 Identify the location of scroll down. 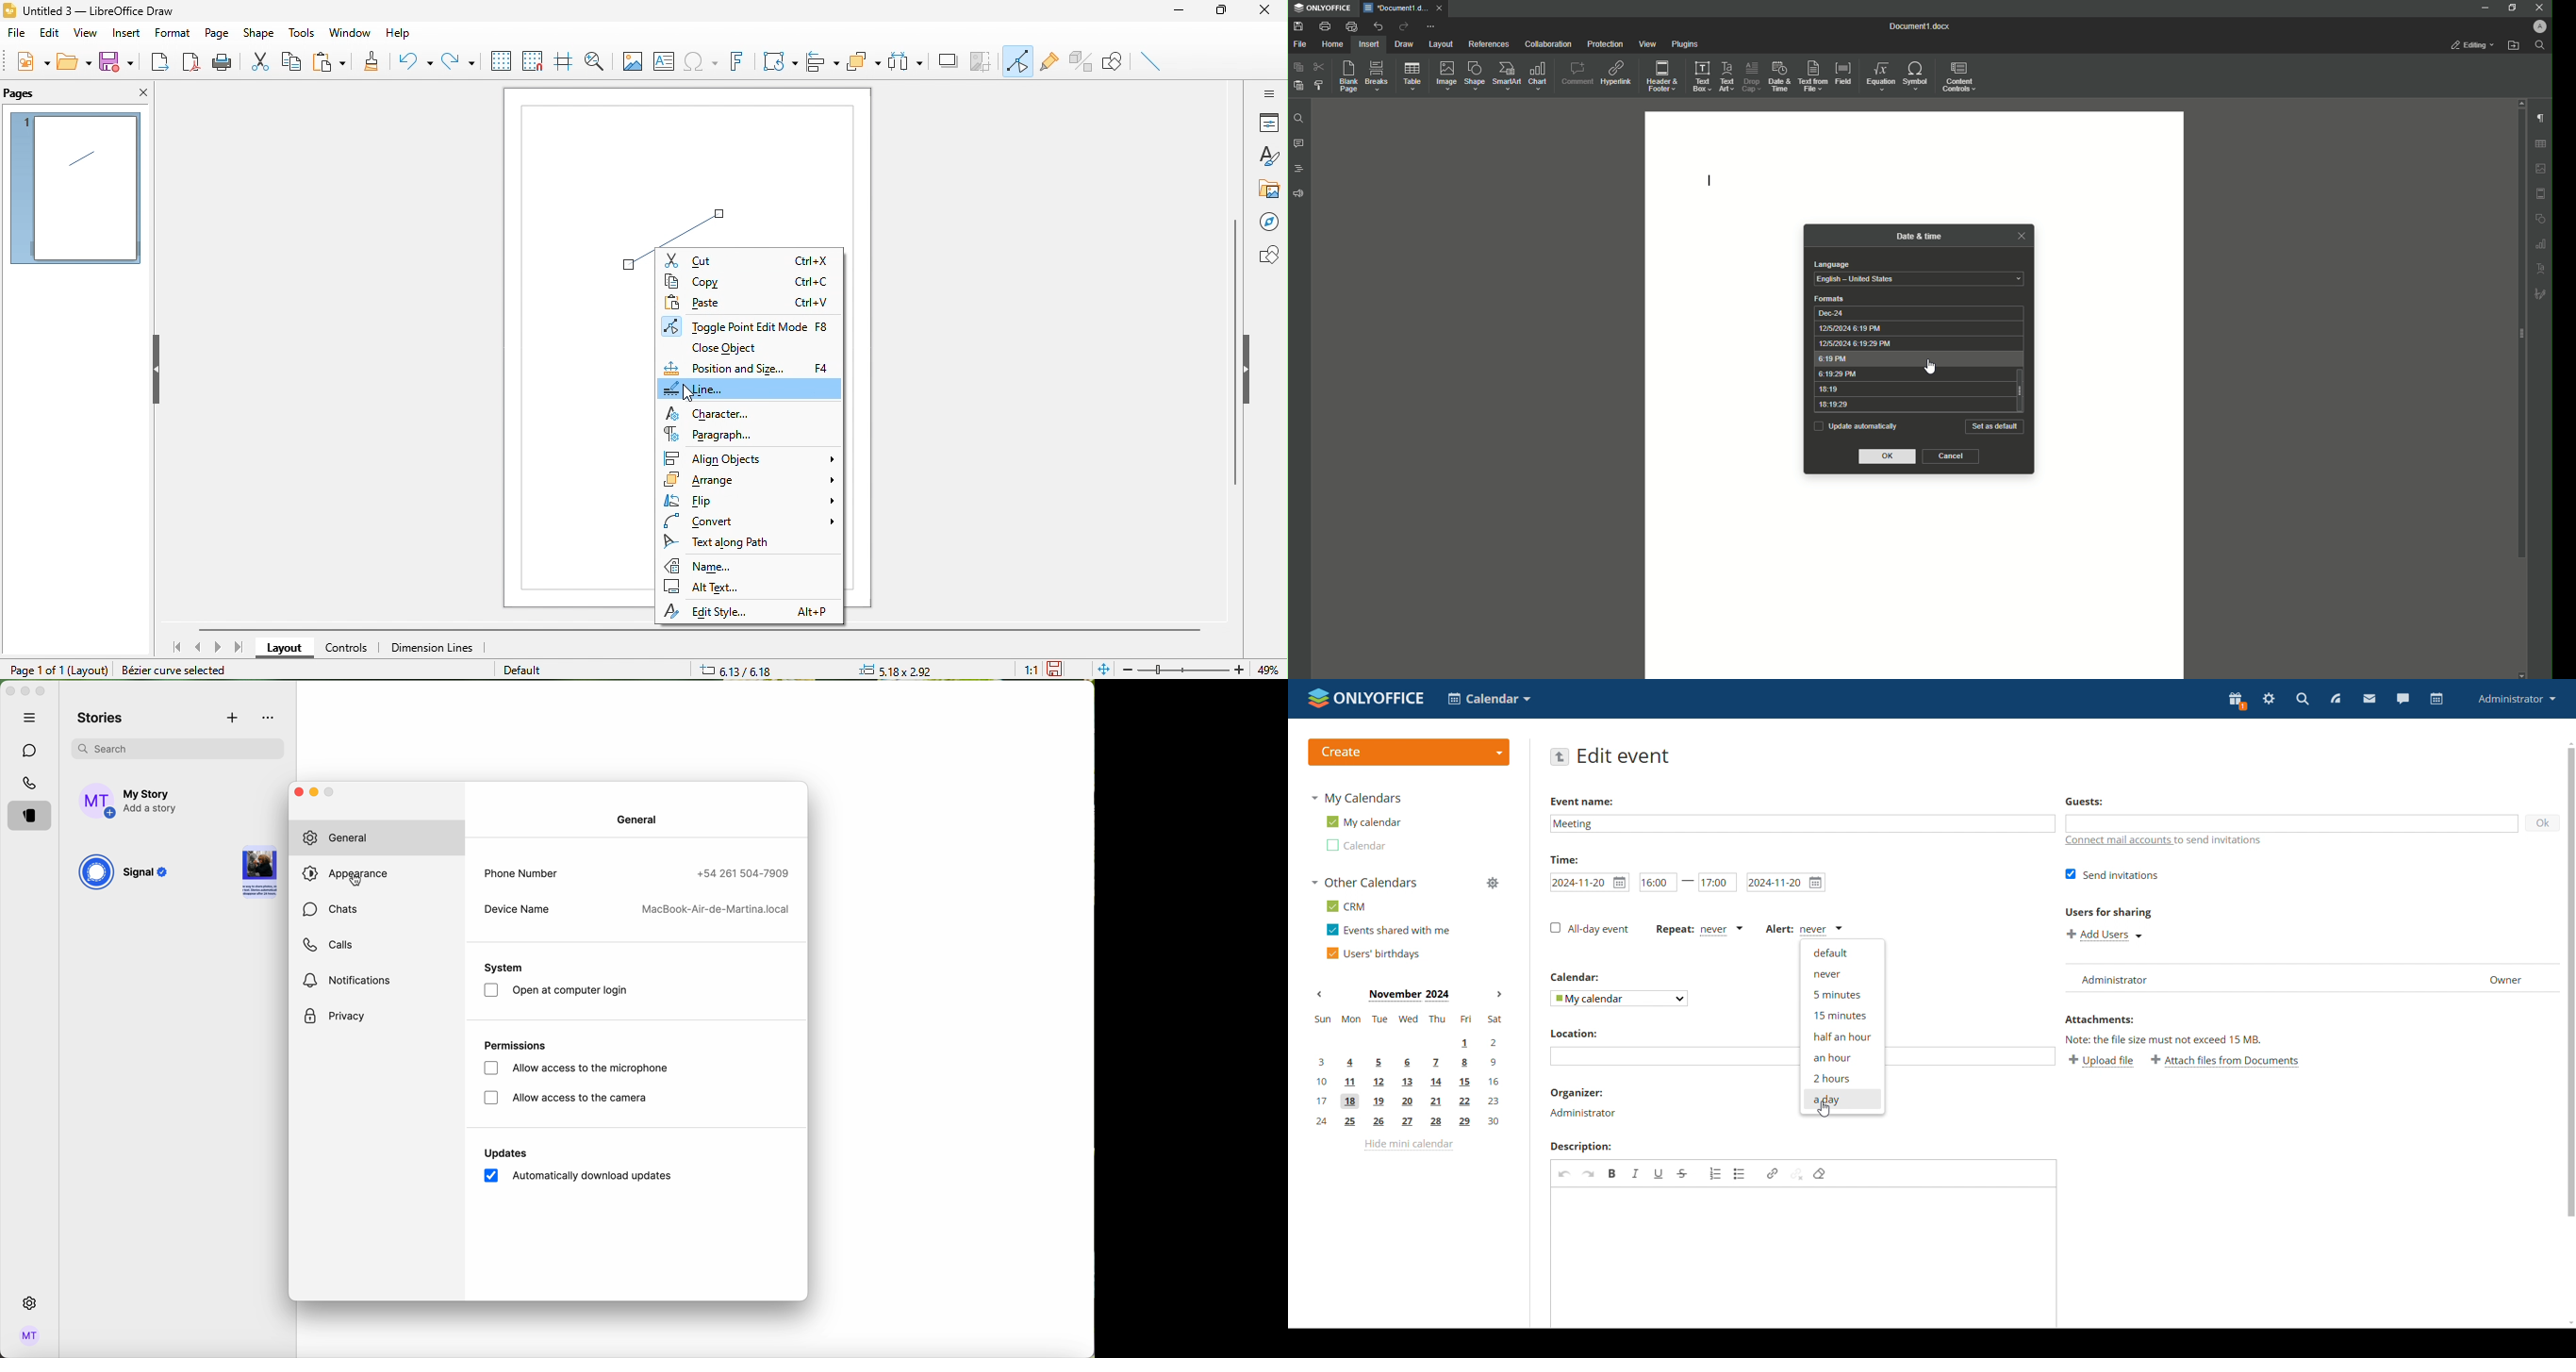
(2522, 675).